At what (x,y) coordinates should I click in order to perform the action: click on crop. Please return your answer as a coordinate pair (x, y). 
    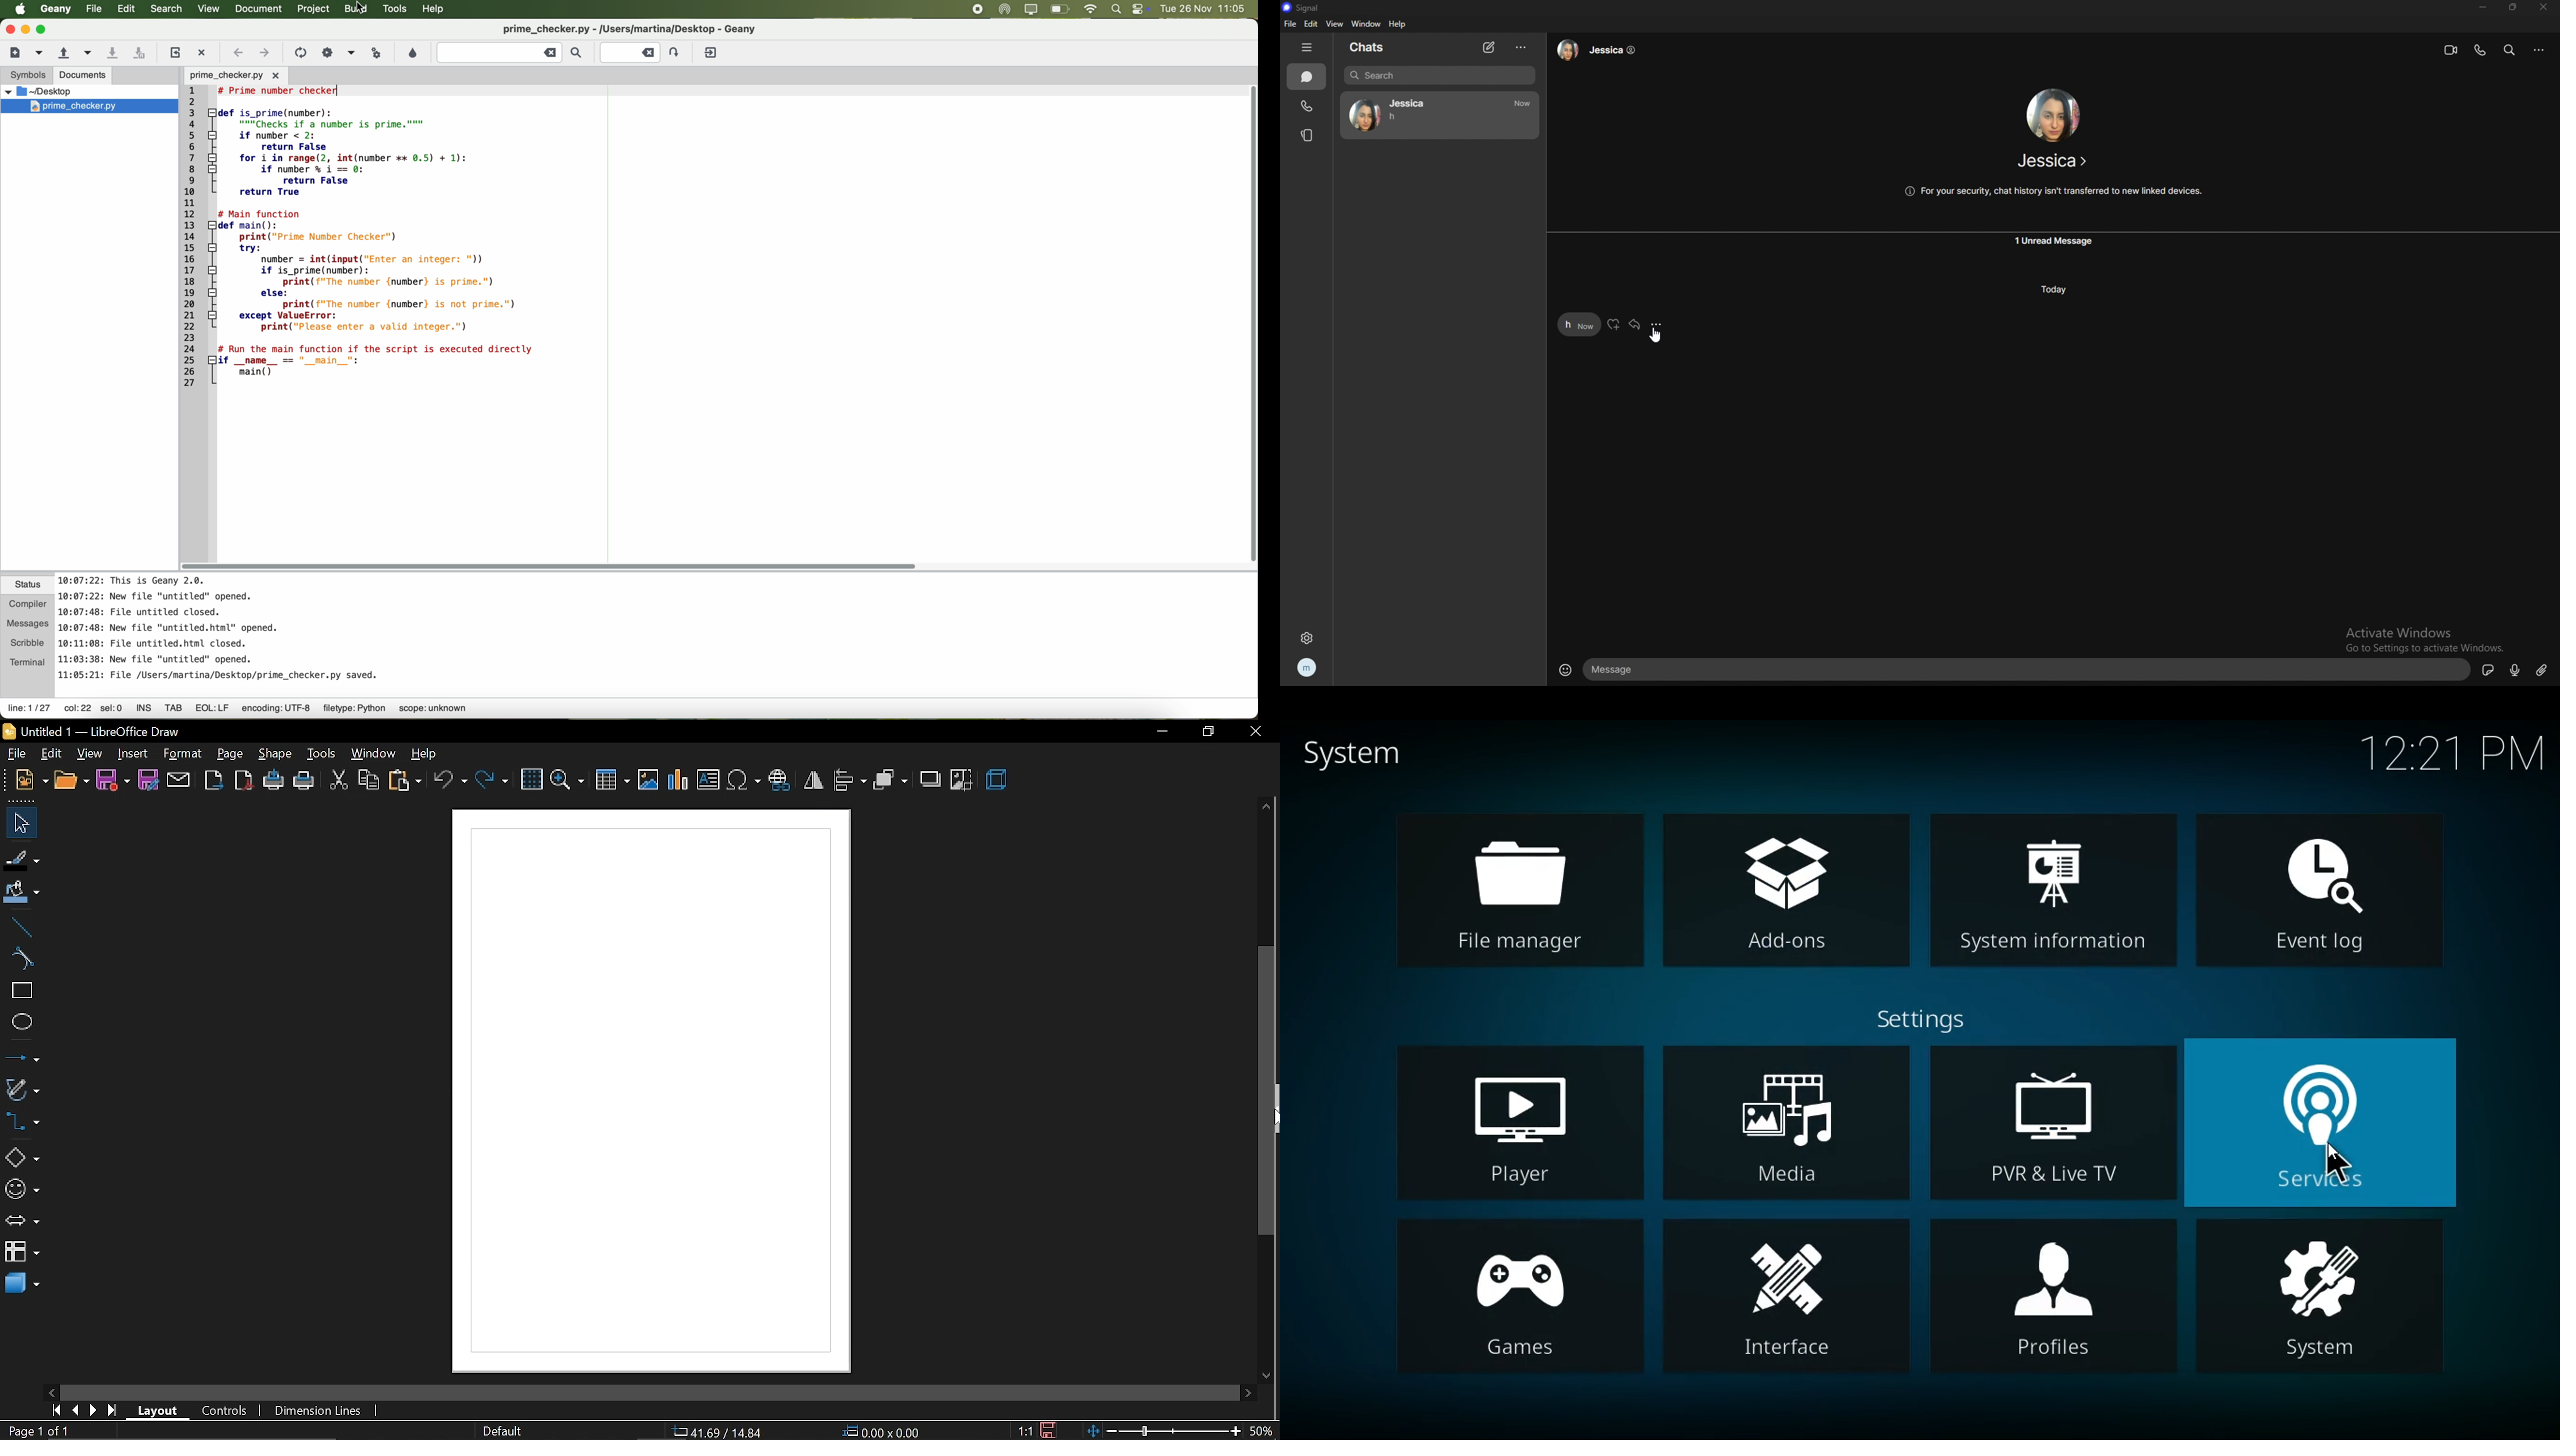
    Looking at the image, I should click on (960, 780).